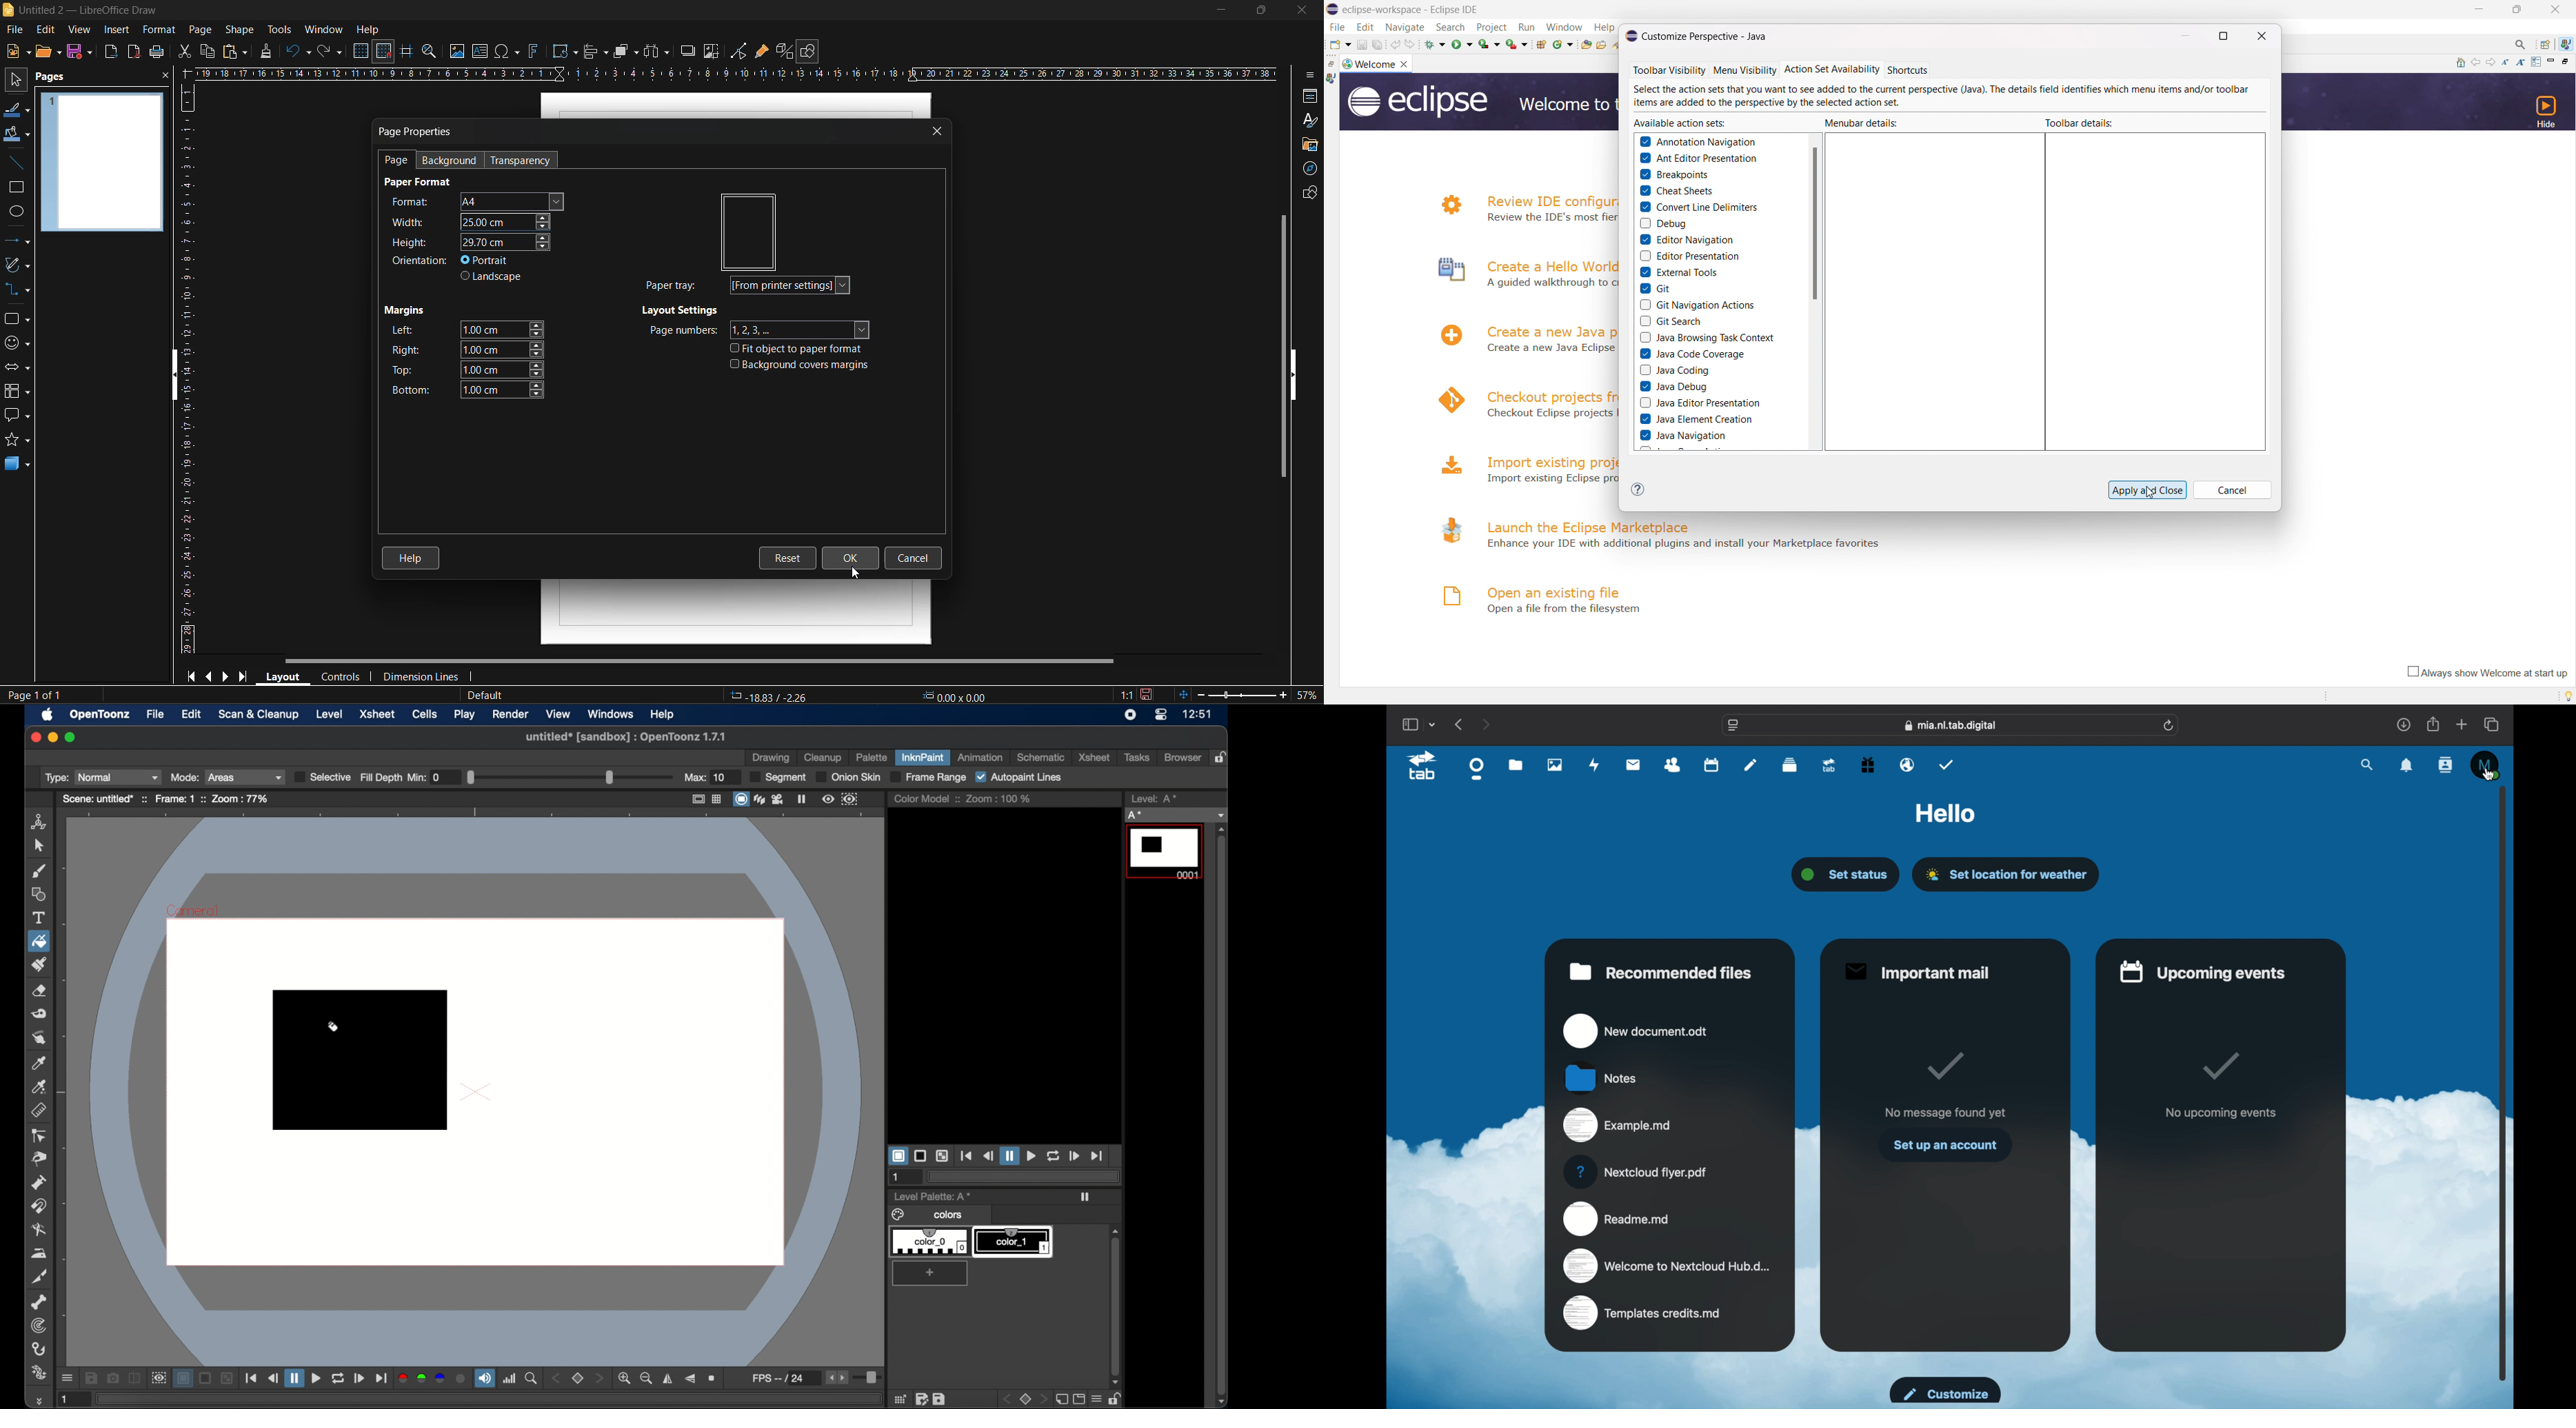 This screenshot has width=2576, height=1428. What do you see at coordinates (101, 778) in the screenshot?
I see `Type` at bounding box center [101, 778].